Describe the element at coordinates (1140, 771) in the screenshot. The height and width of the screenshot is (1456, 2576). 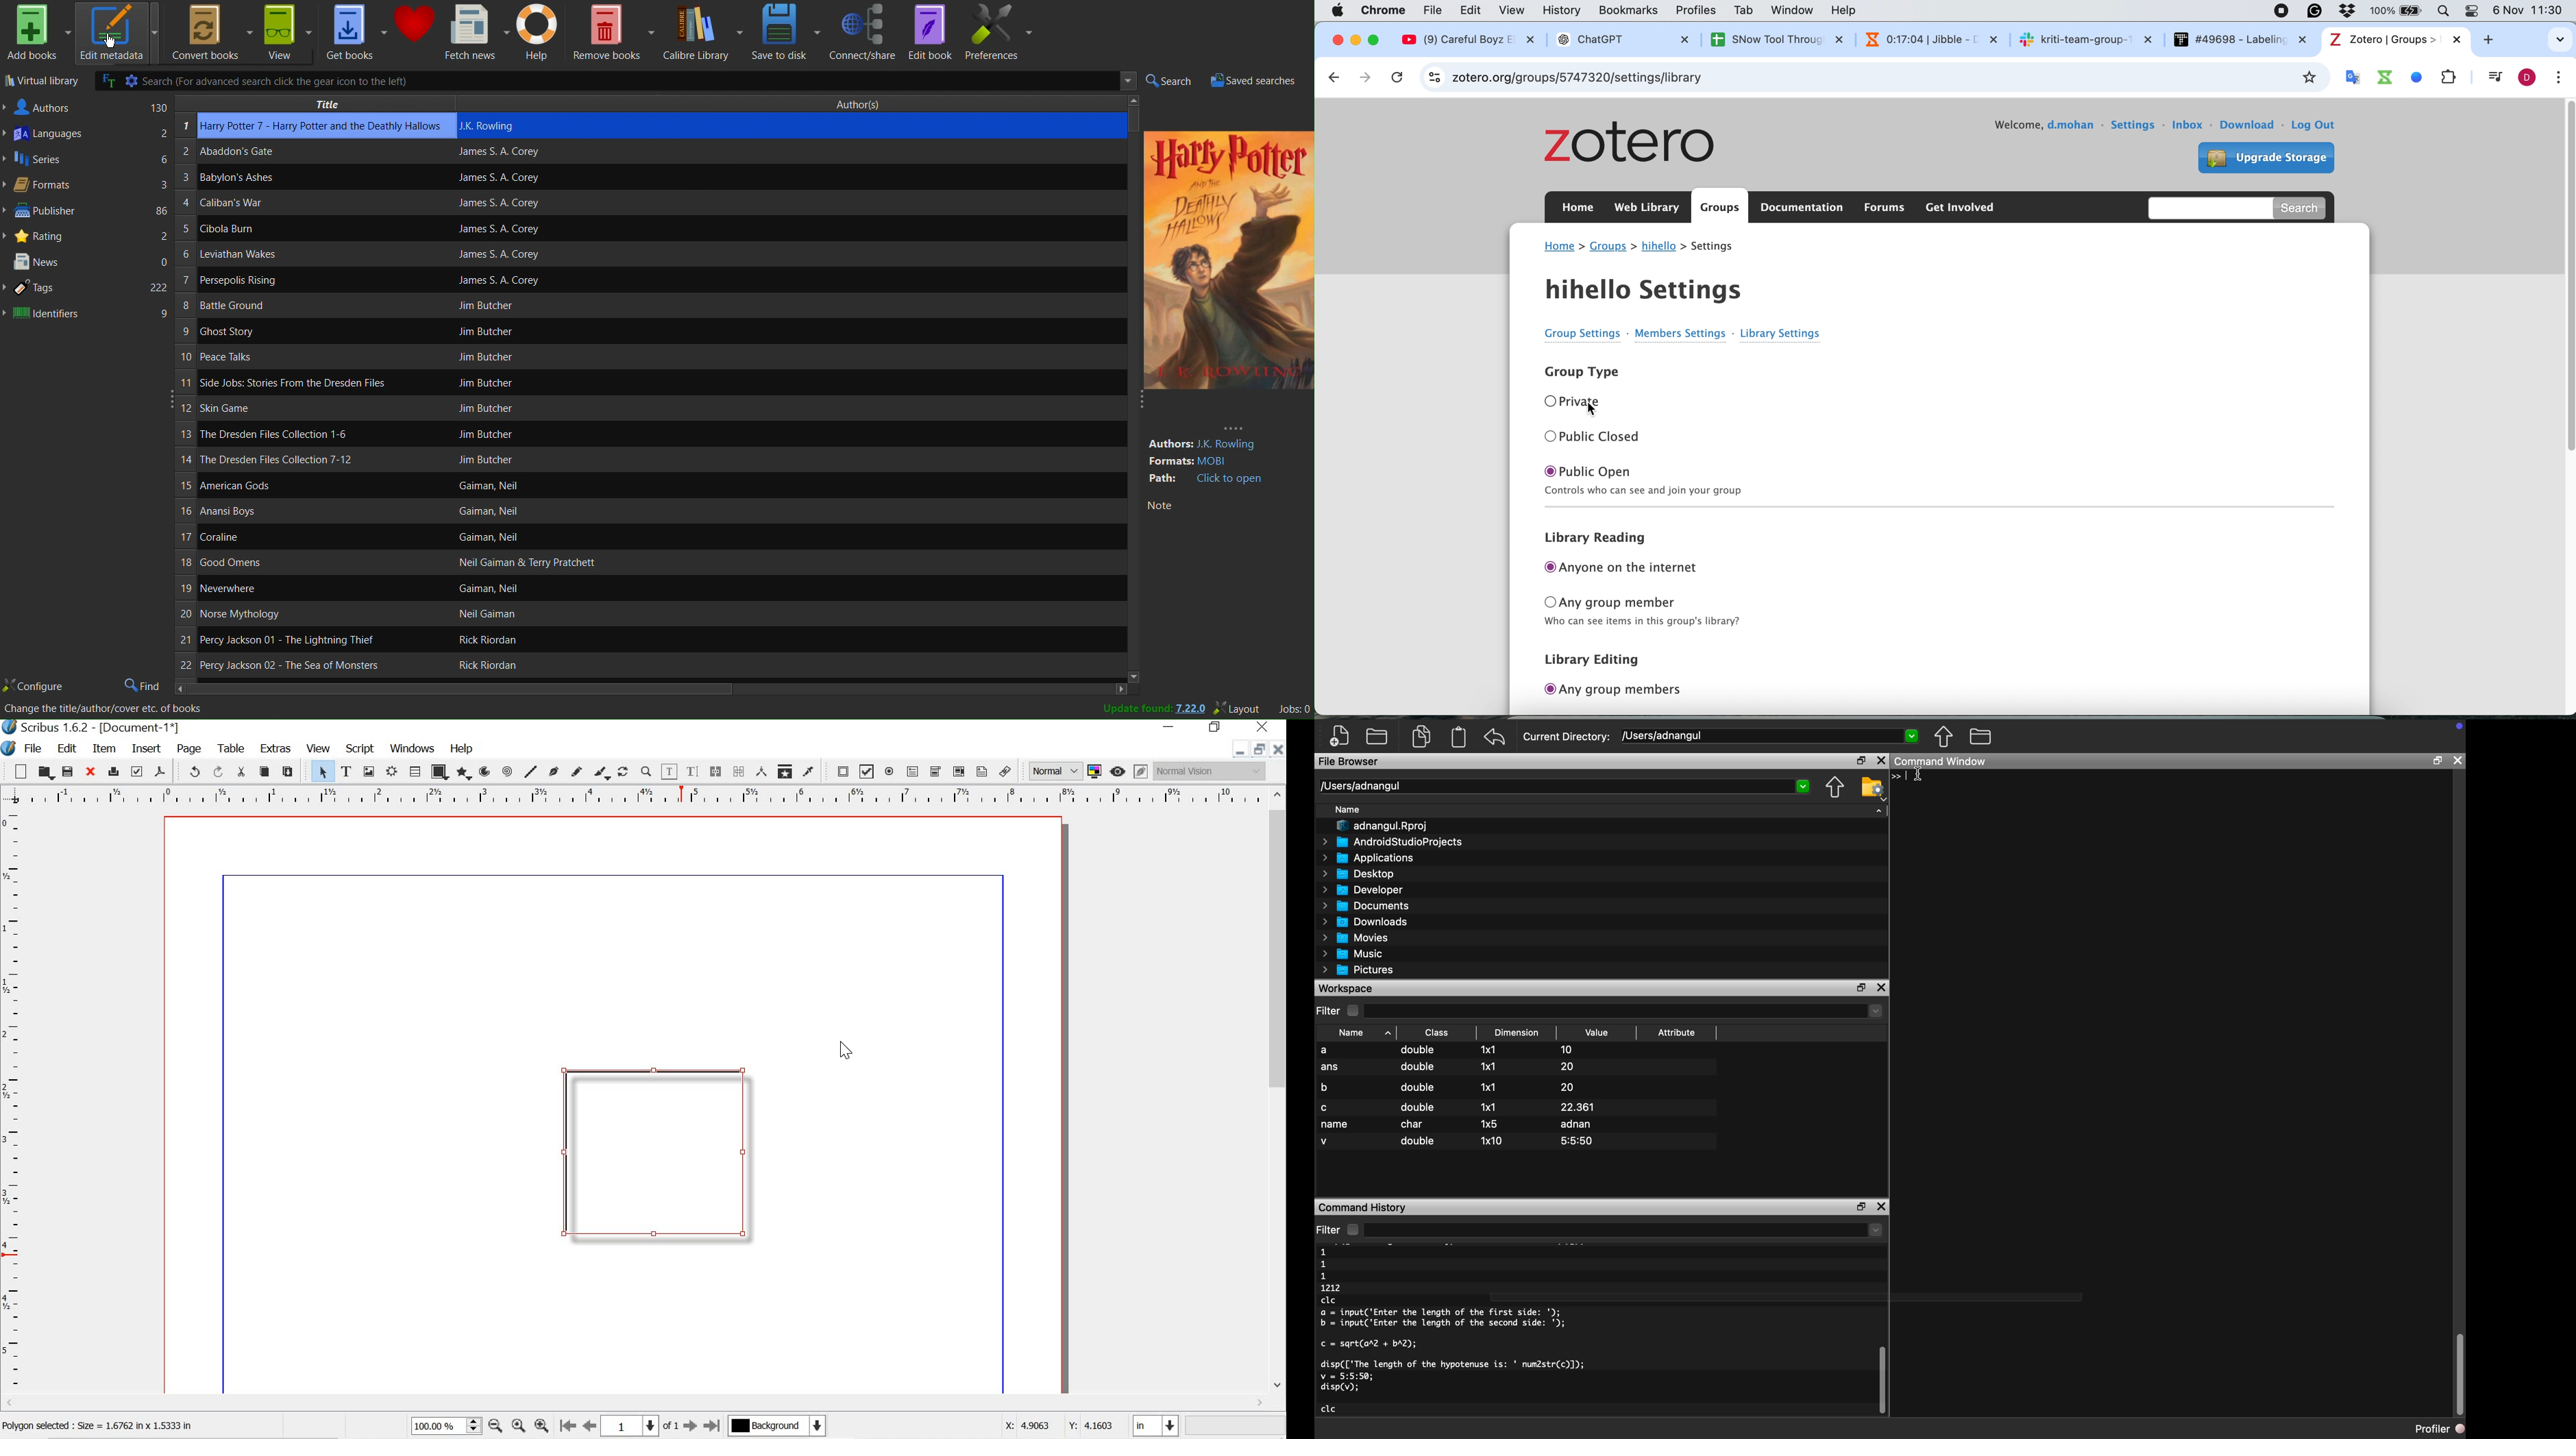
I see `EDIT IN PREVIEW MODE` at that location.